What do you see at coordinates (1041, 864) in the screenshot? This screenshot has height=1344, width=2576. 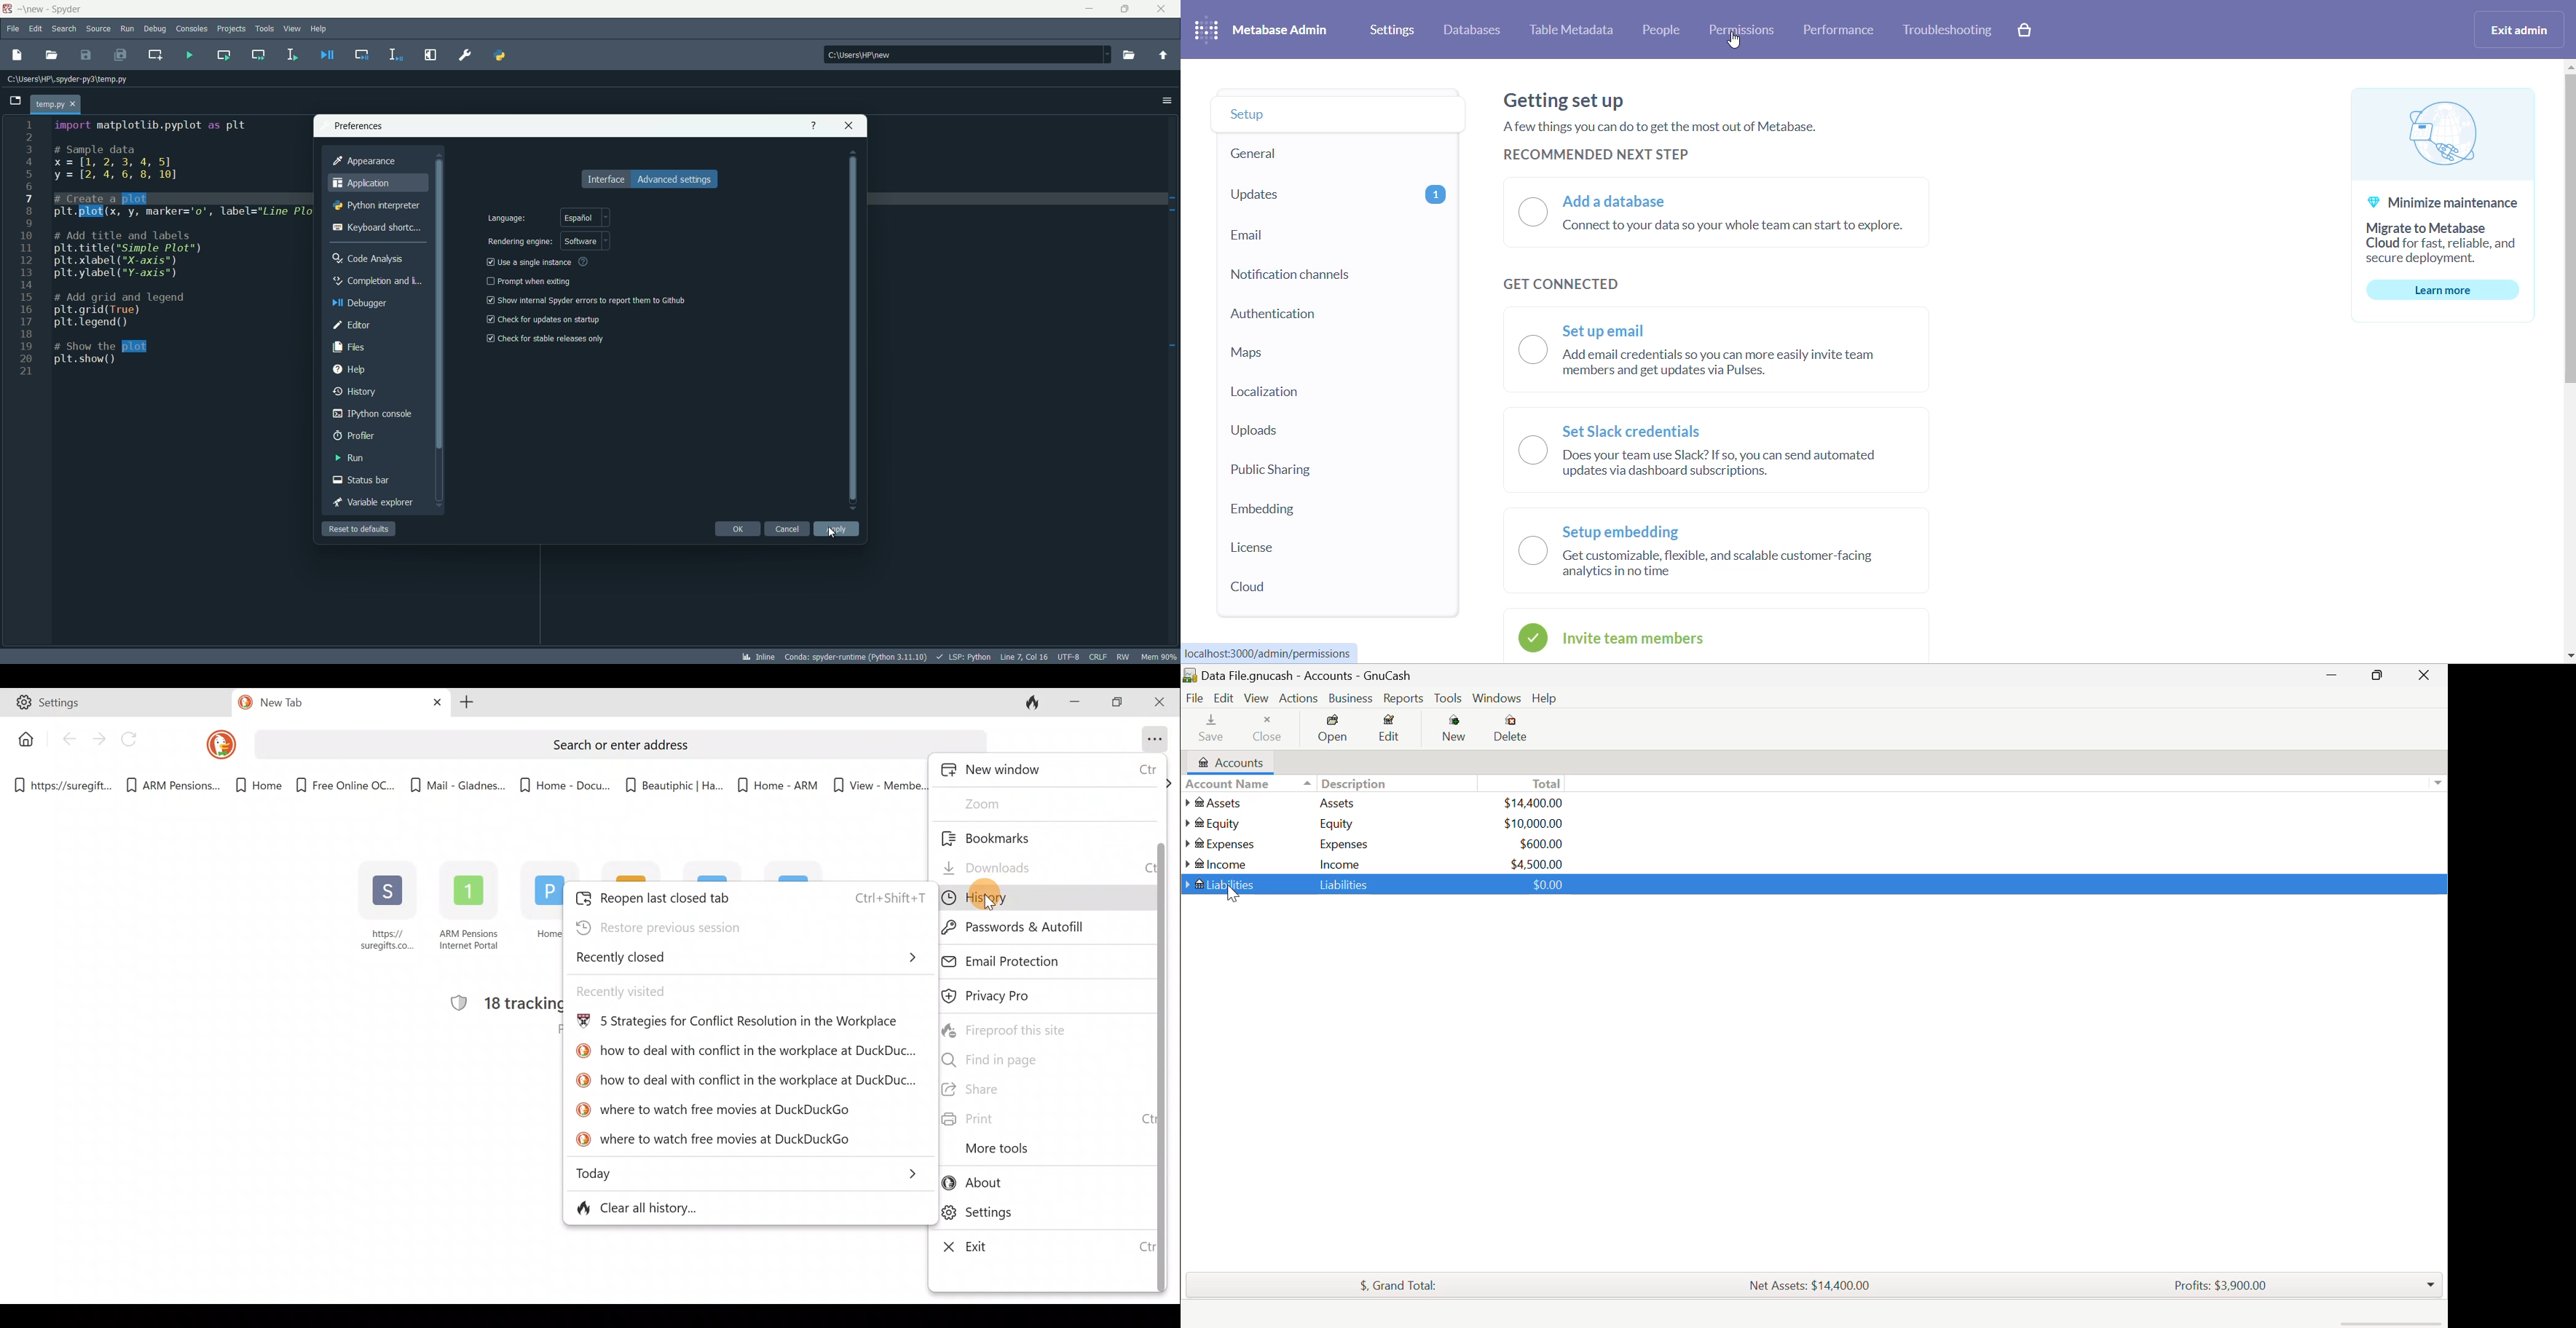 I see `Downloads` at bounding box center [1041, 864].